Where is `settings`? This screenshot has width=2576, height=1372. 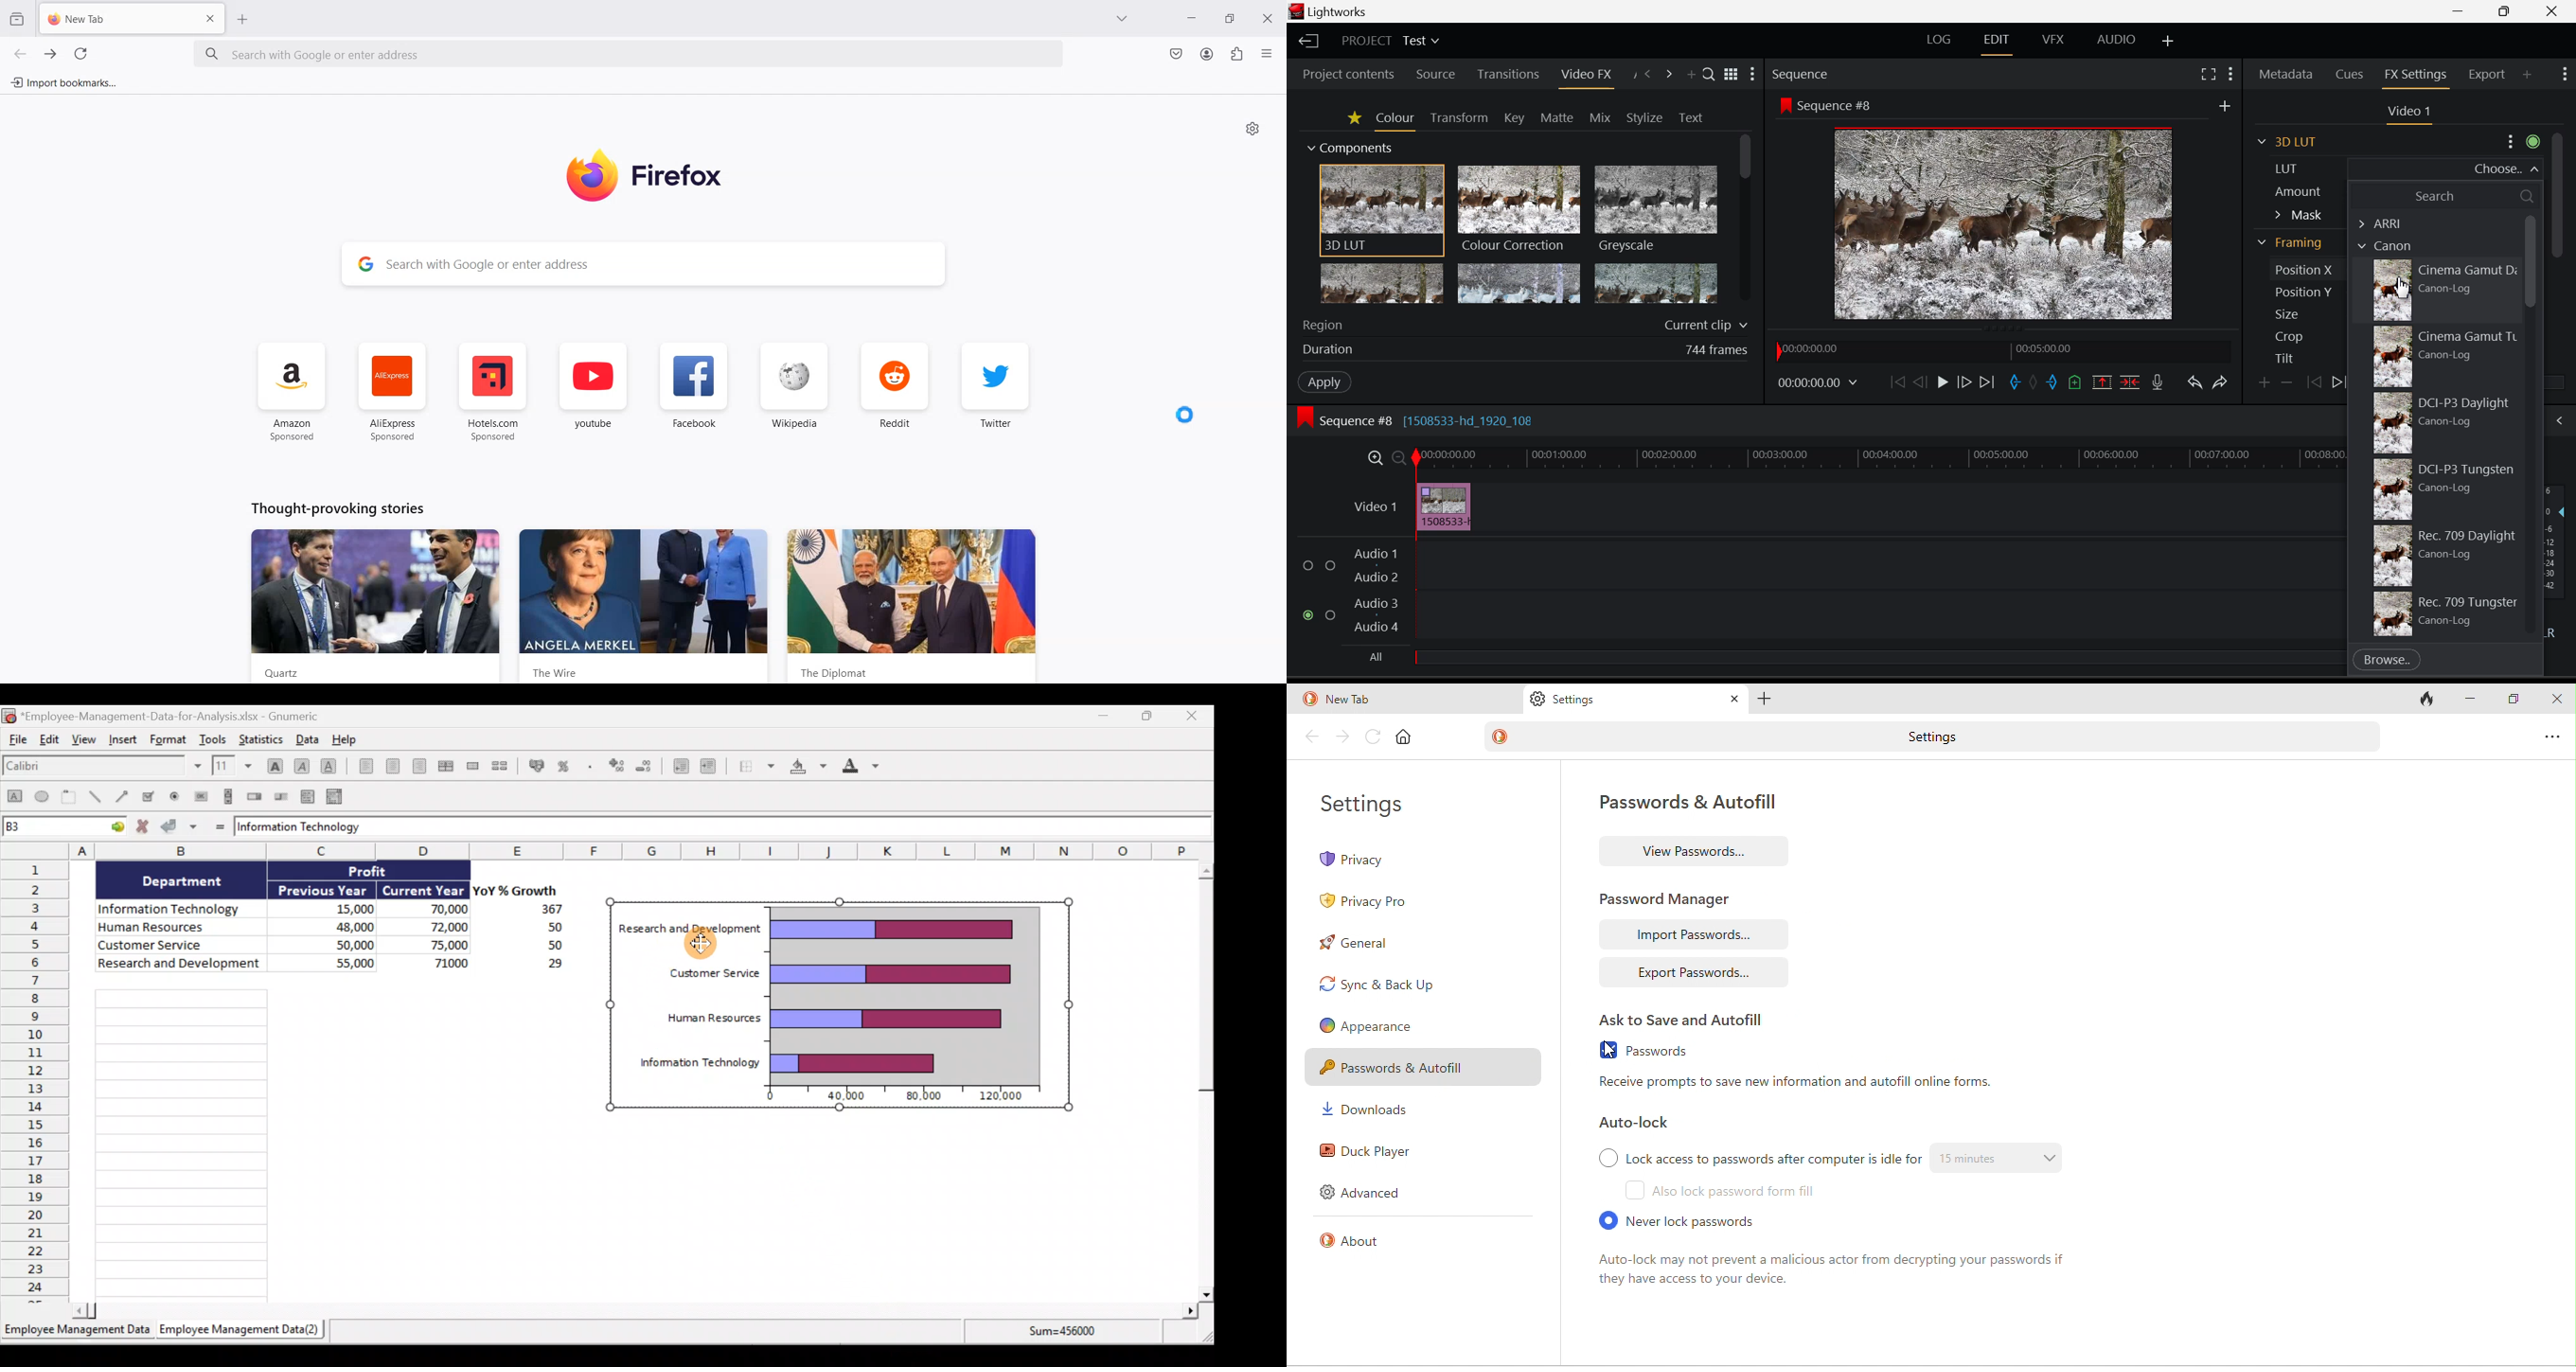
settings is located at coordinates (1368, 810).